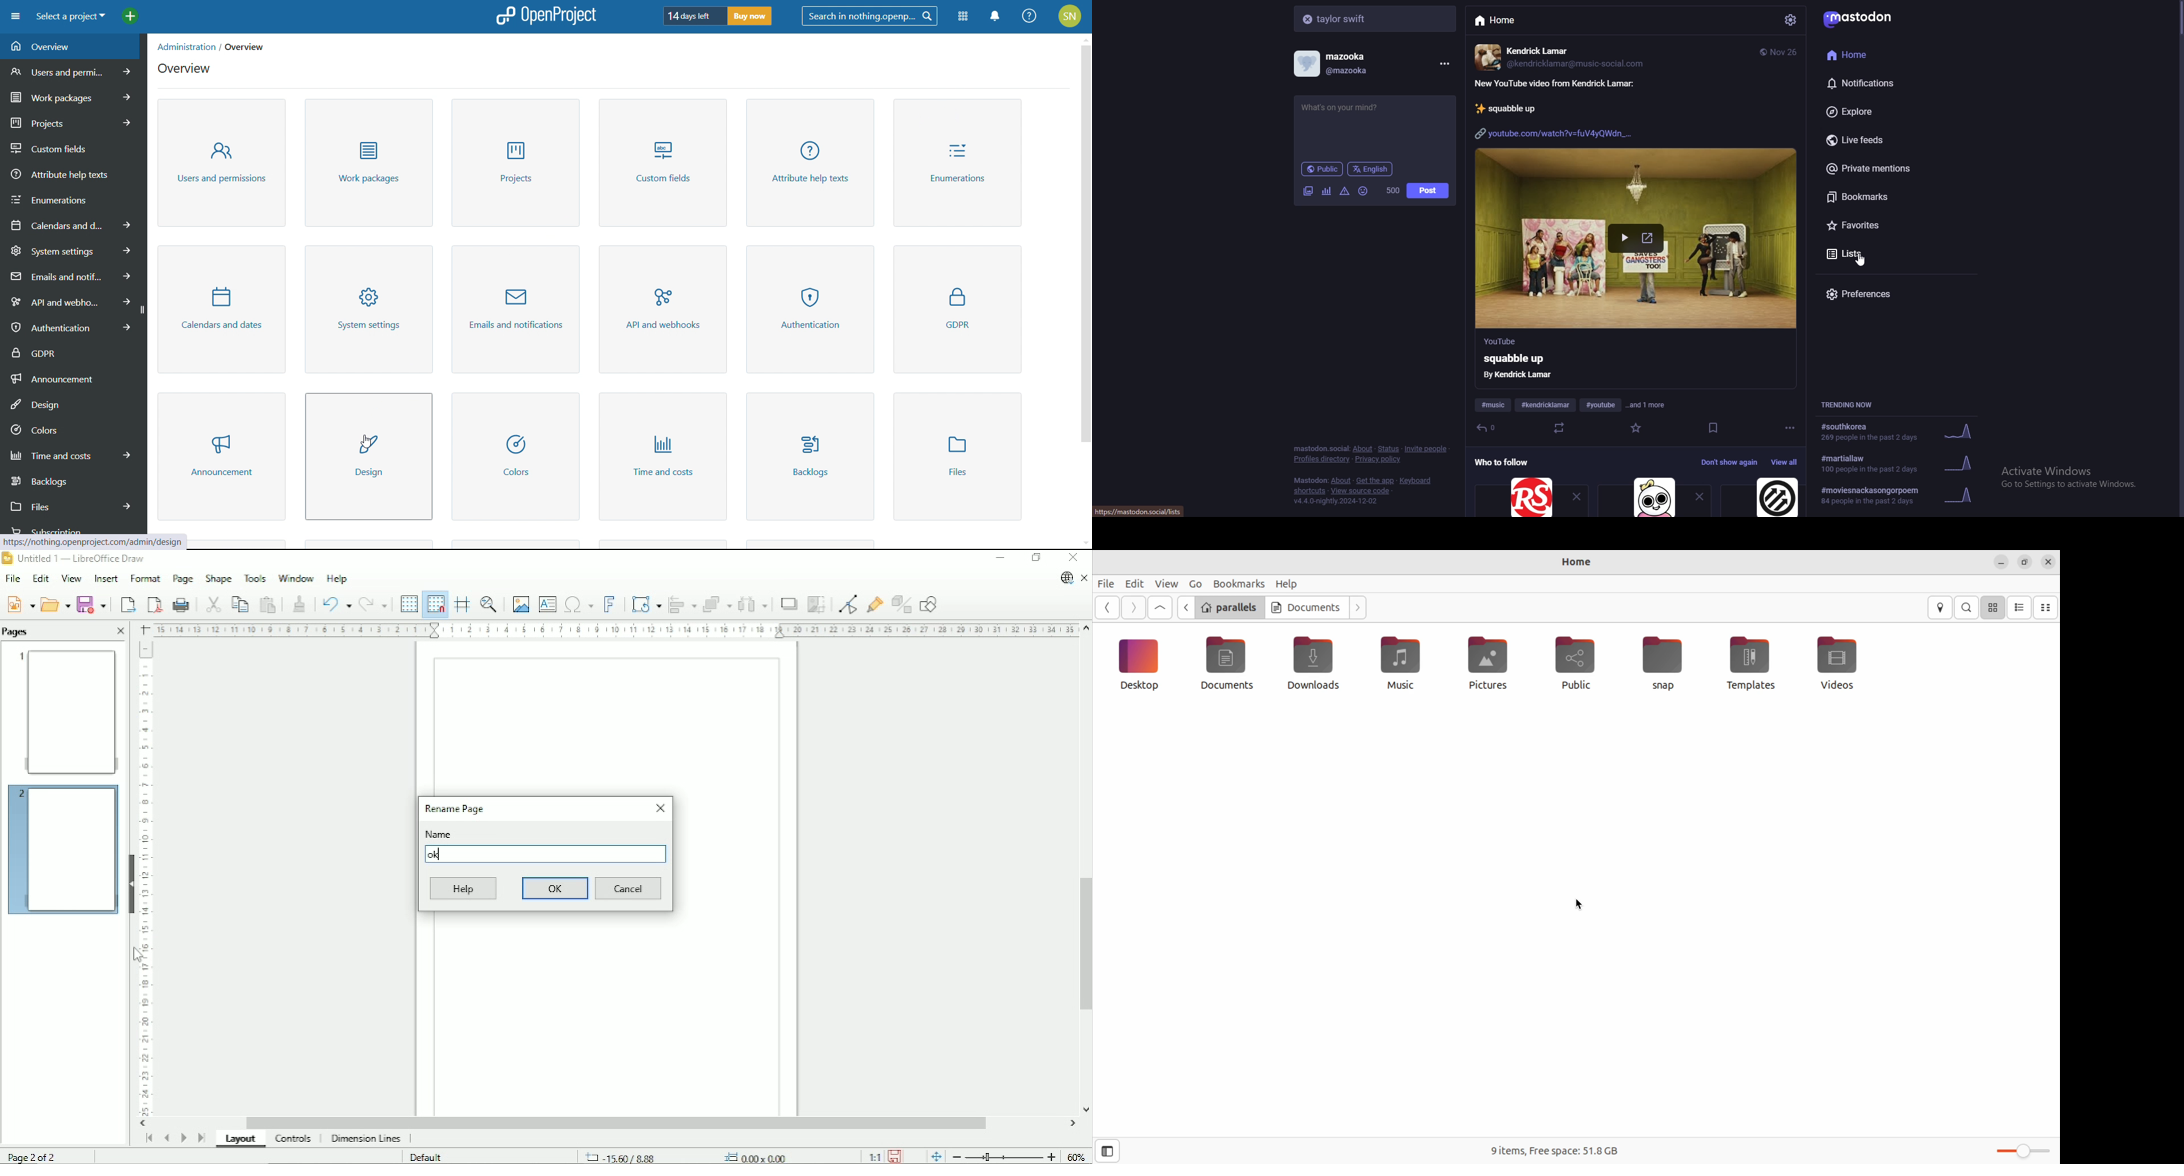 The height and width of the screenshot is (1176, 2184). What do you see at coordinates (2178, 20) in the screenshot?
I see `scroll bar` at bounding box center [2178, 20].